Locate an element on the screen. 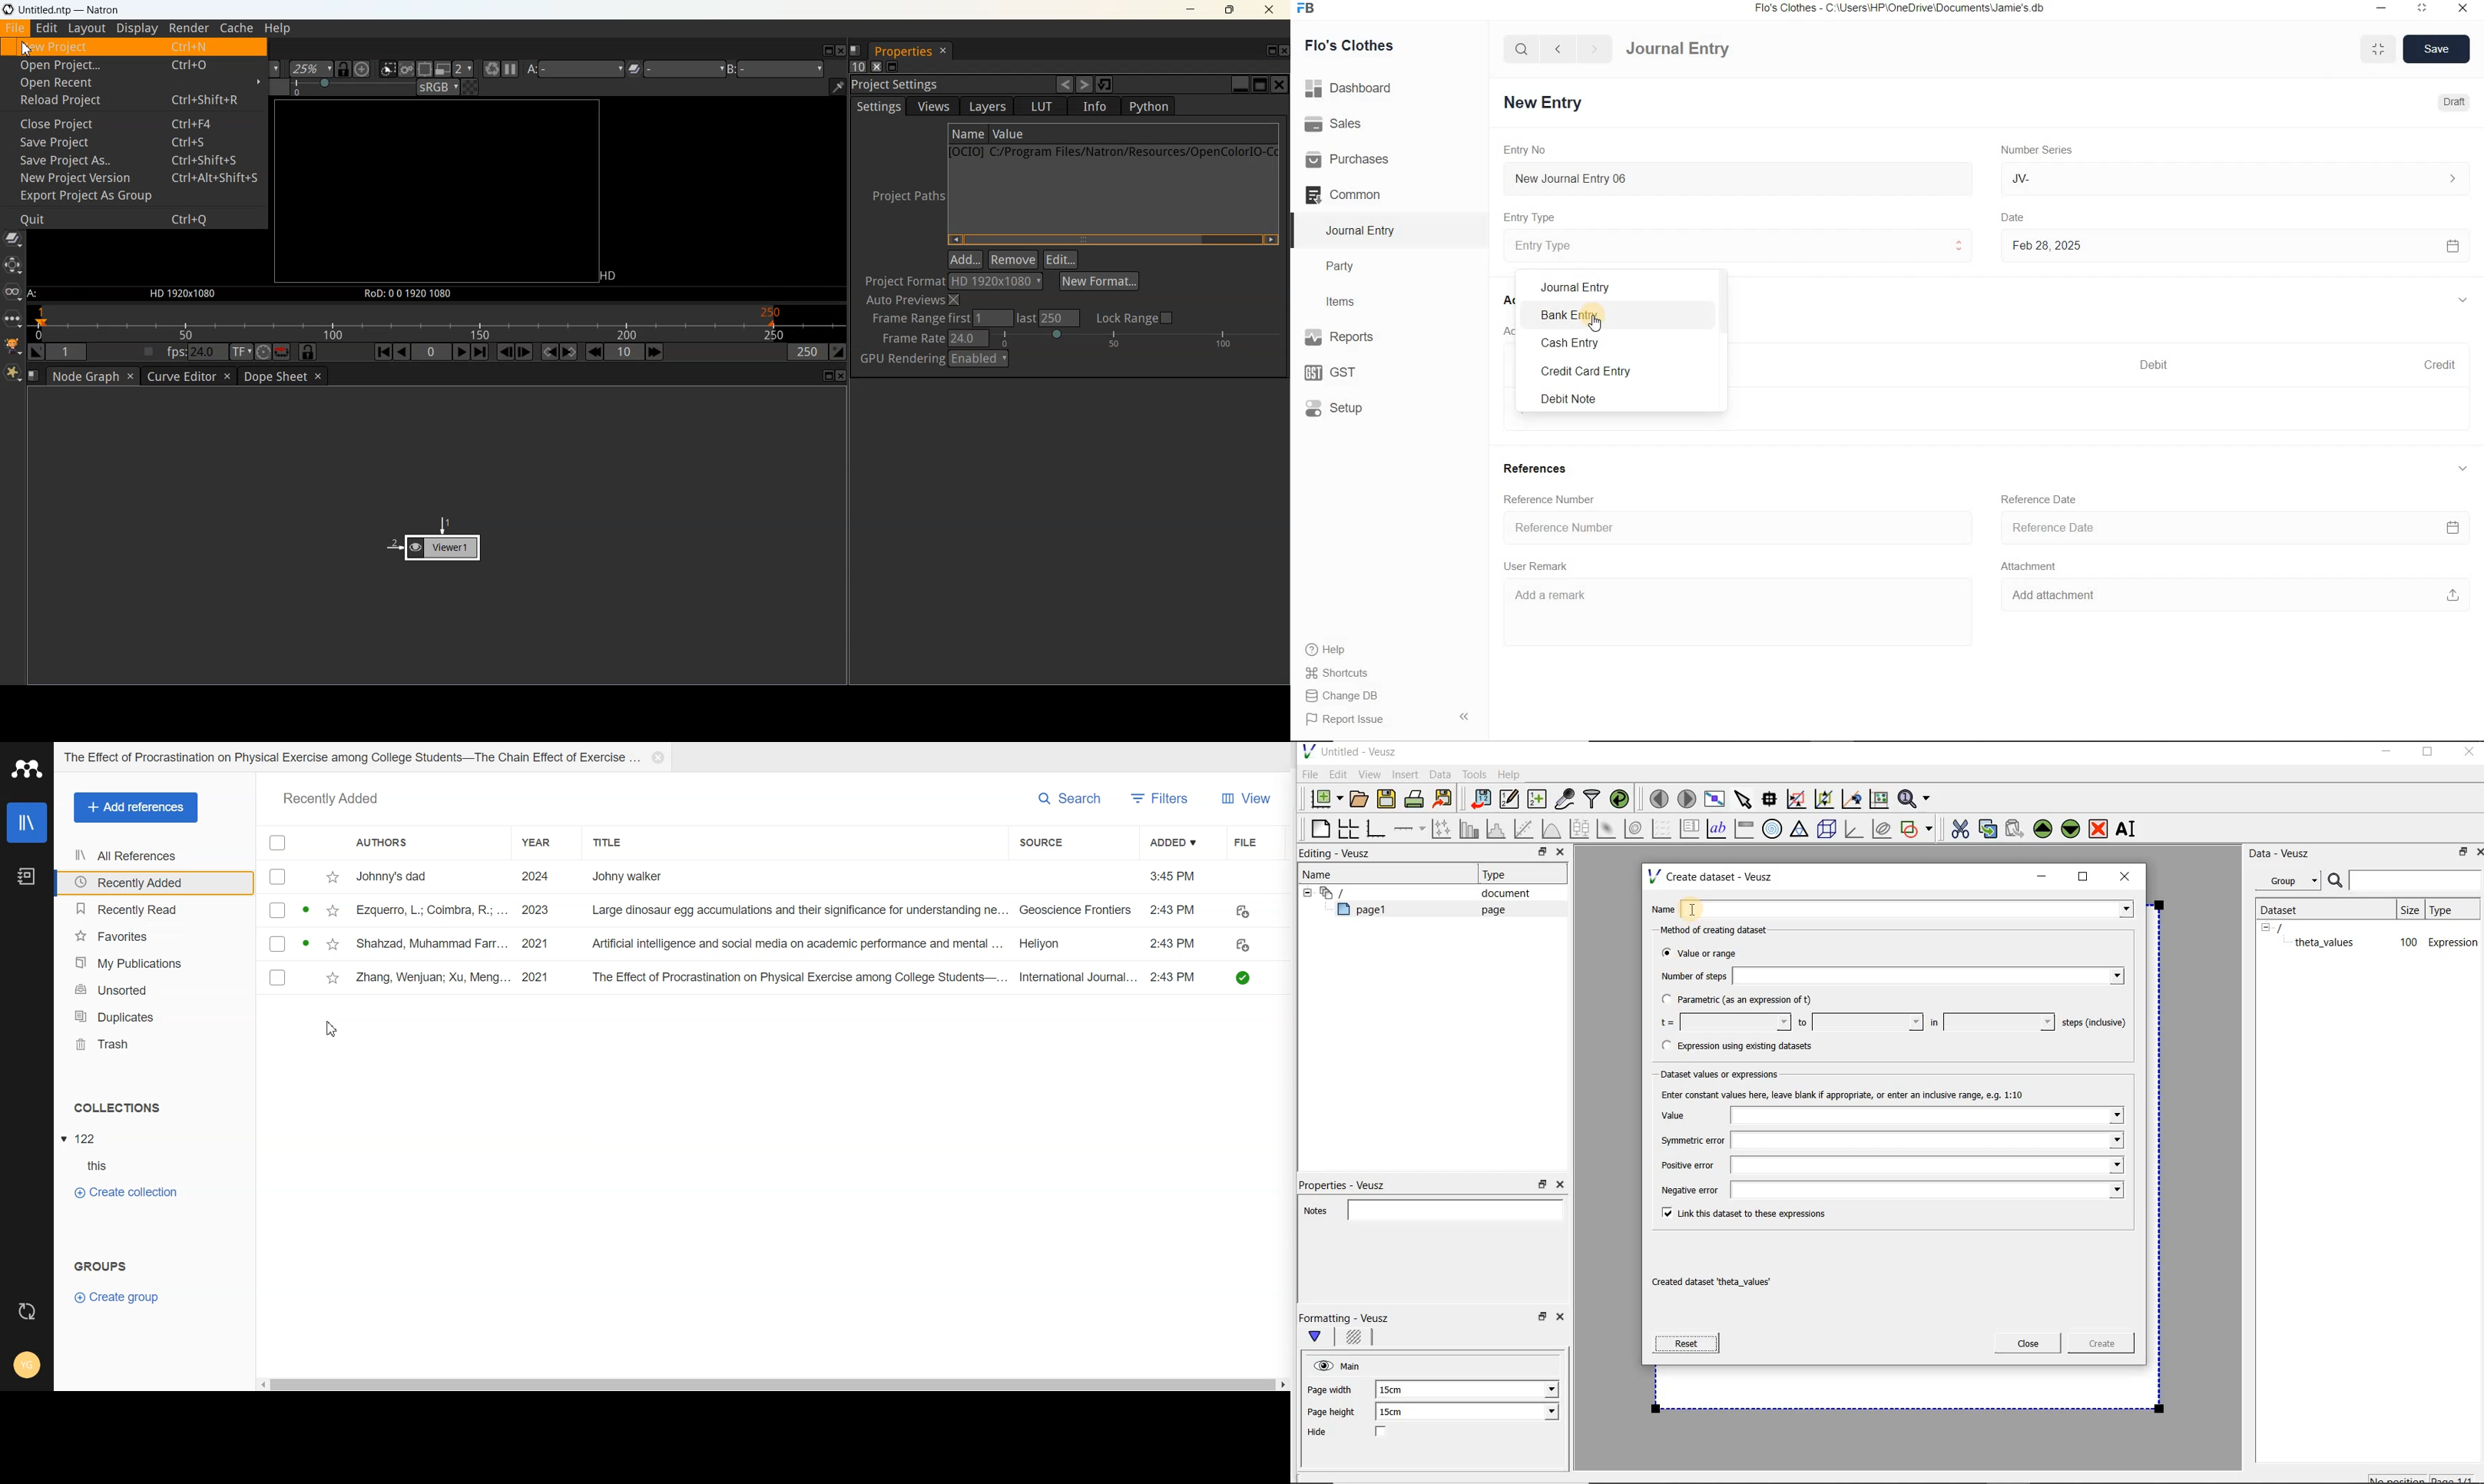 The width and height of the screenshot is (2492, 1484). Remove is located at coordinates (1012, 259).